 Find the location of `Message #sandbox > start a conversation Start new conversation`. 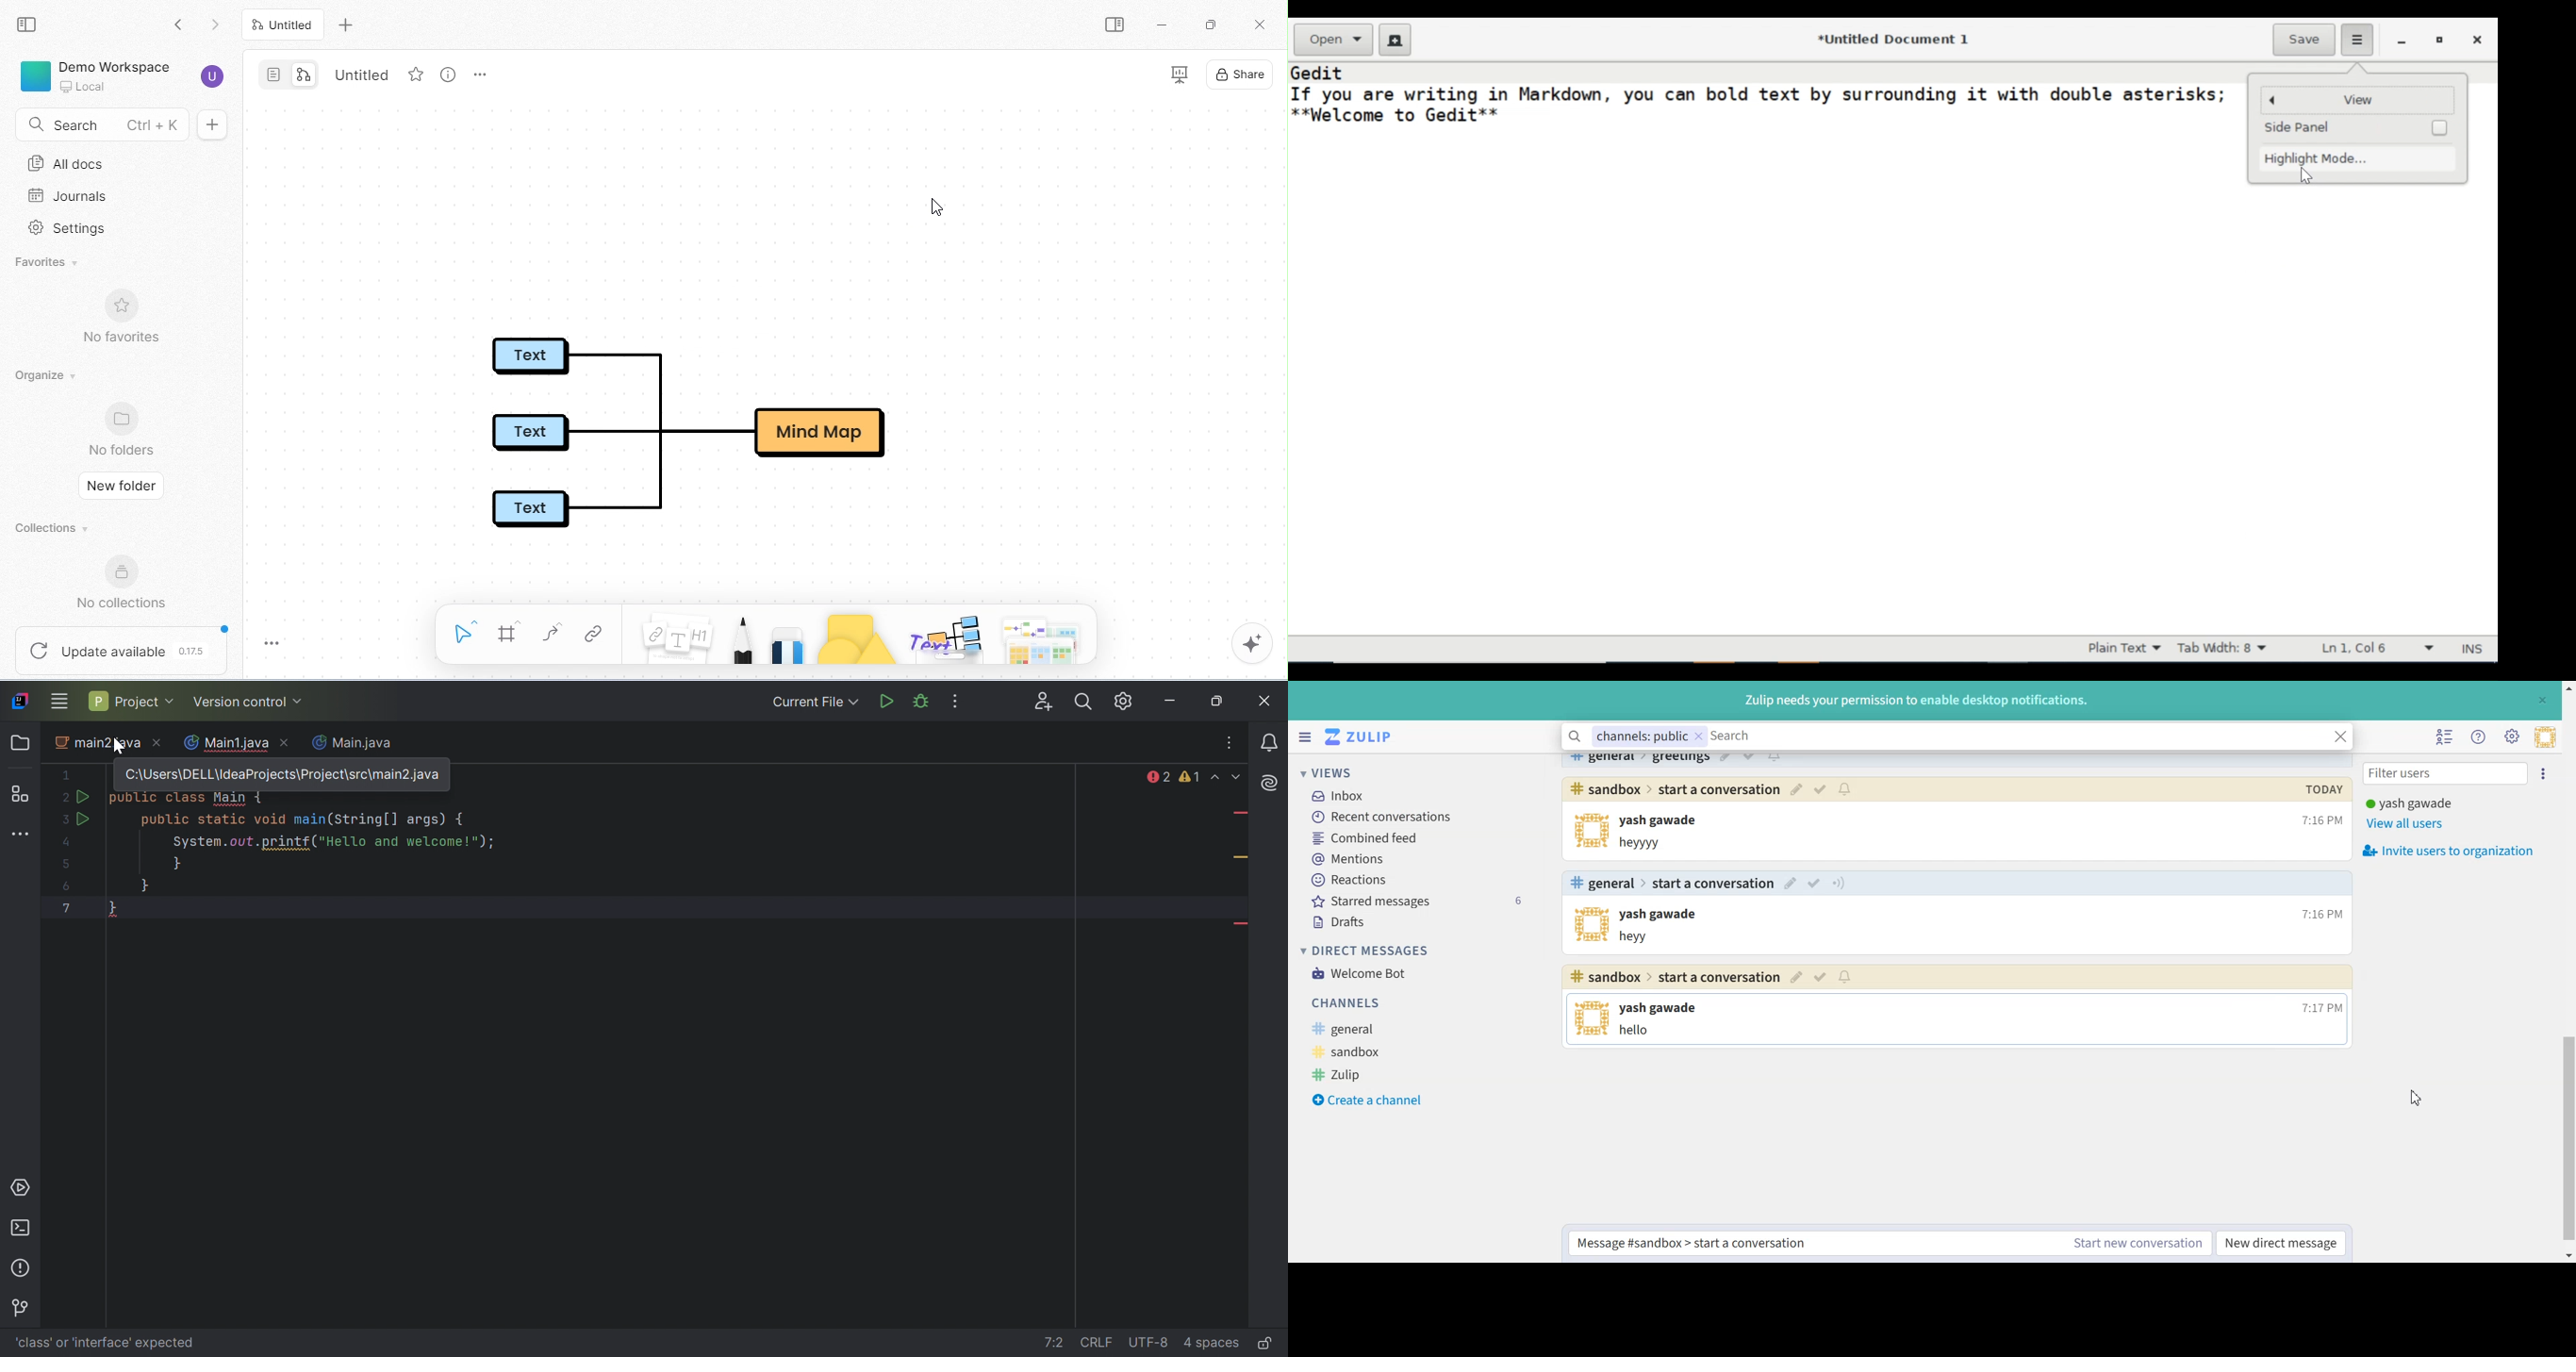

Message #sandbox > start a conversation Start new conversation is located at coordinates (1889, 1244).